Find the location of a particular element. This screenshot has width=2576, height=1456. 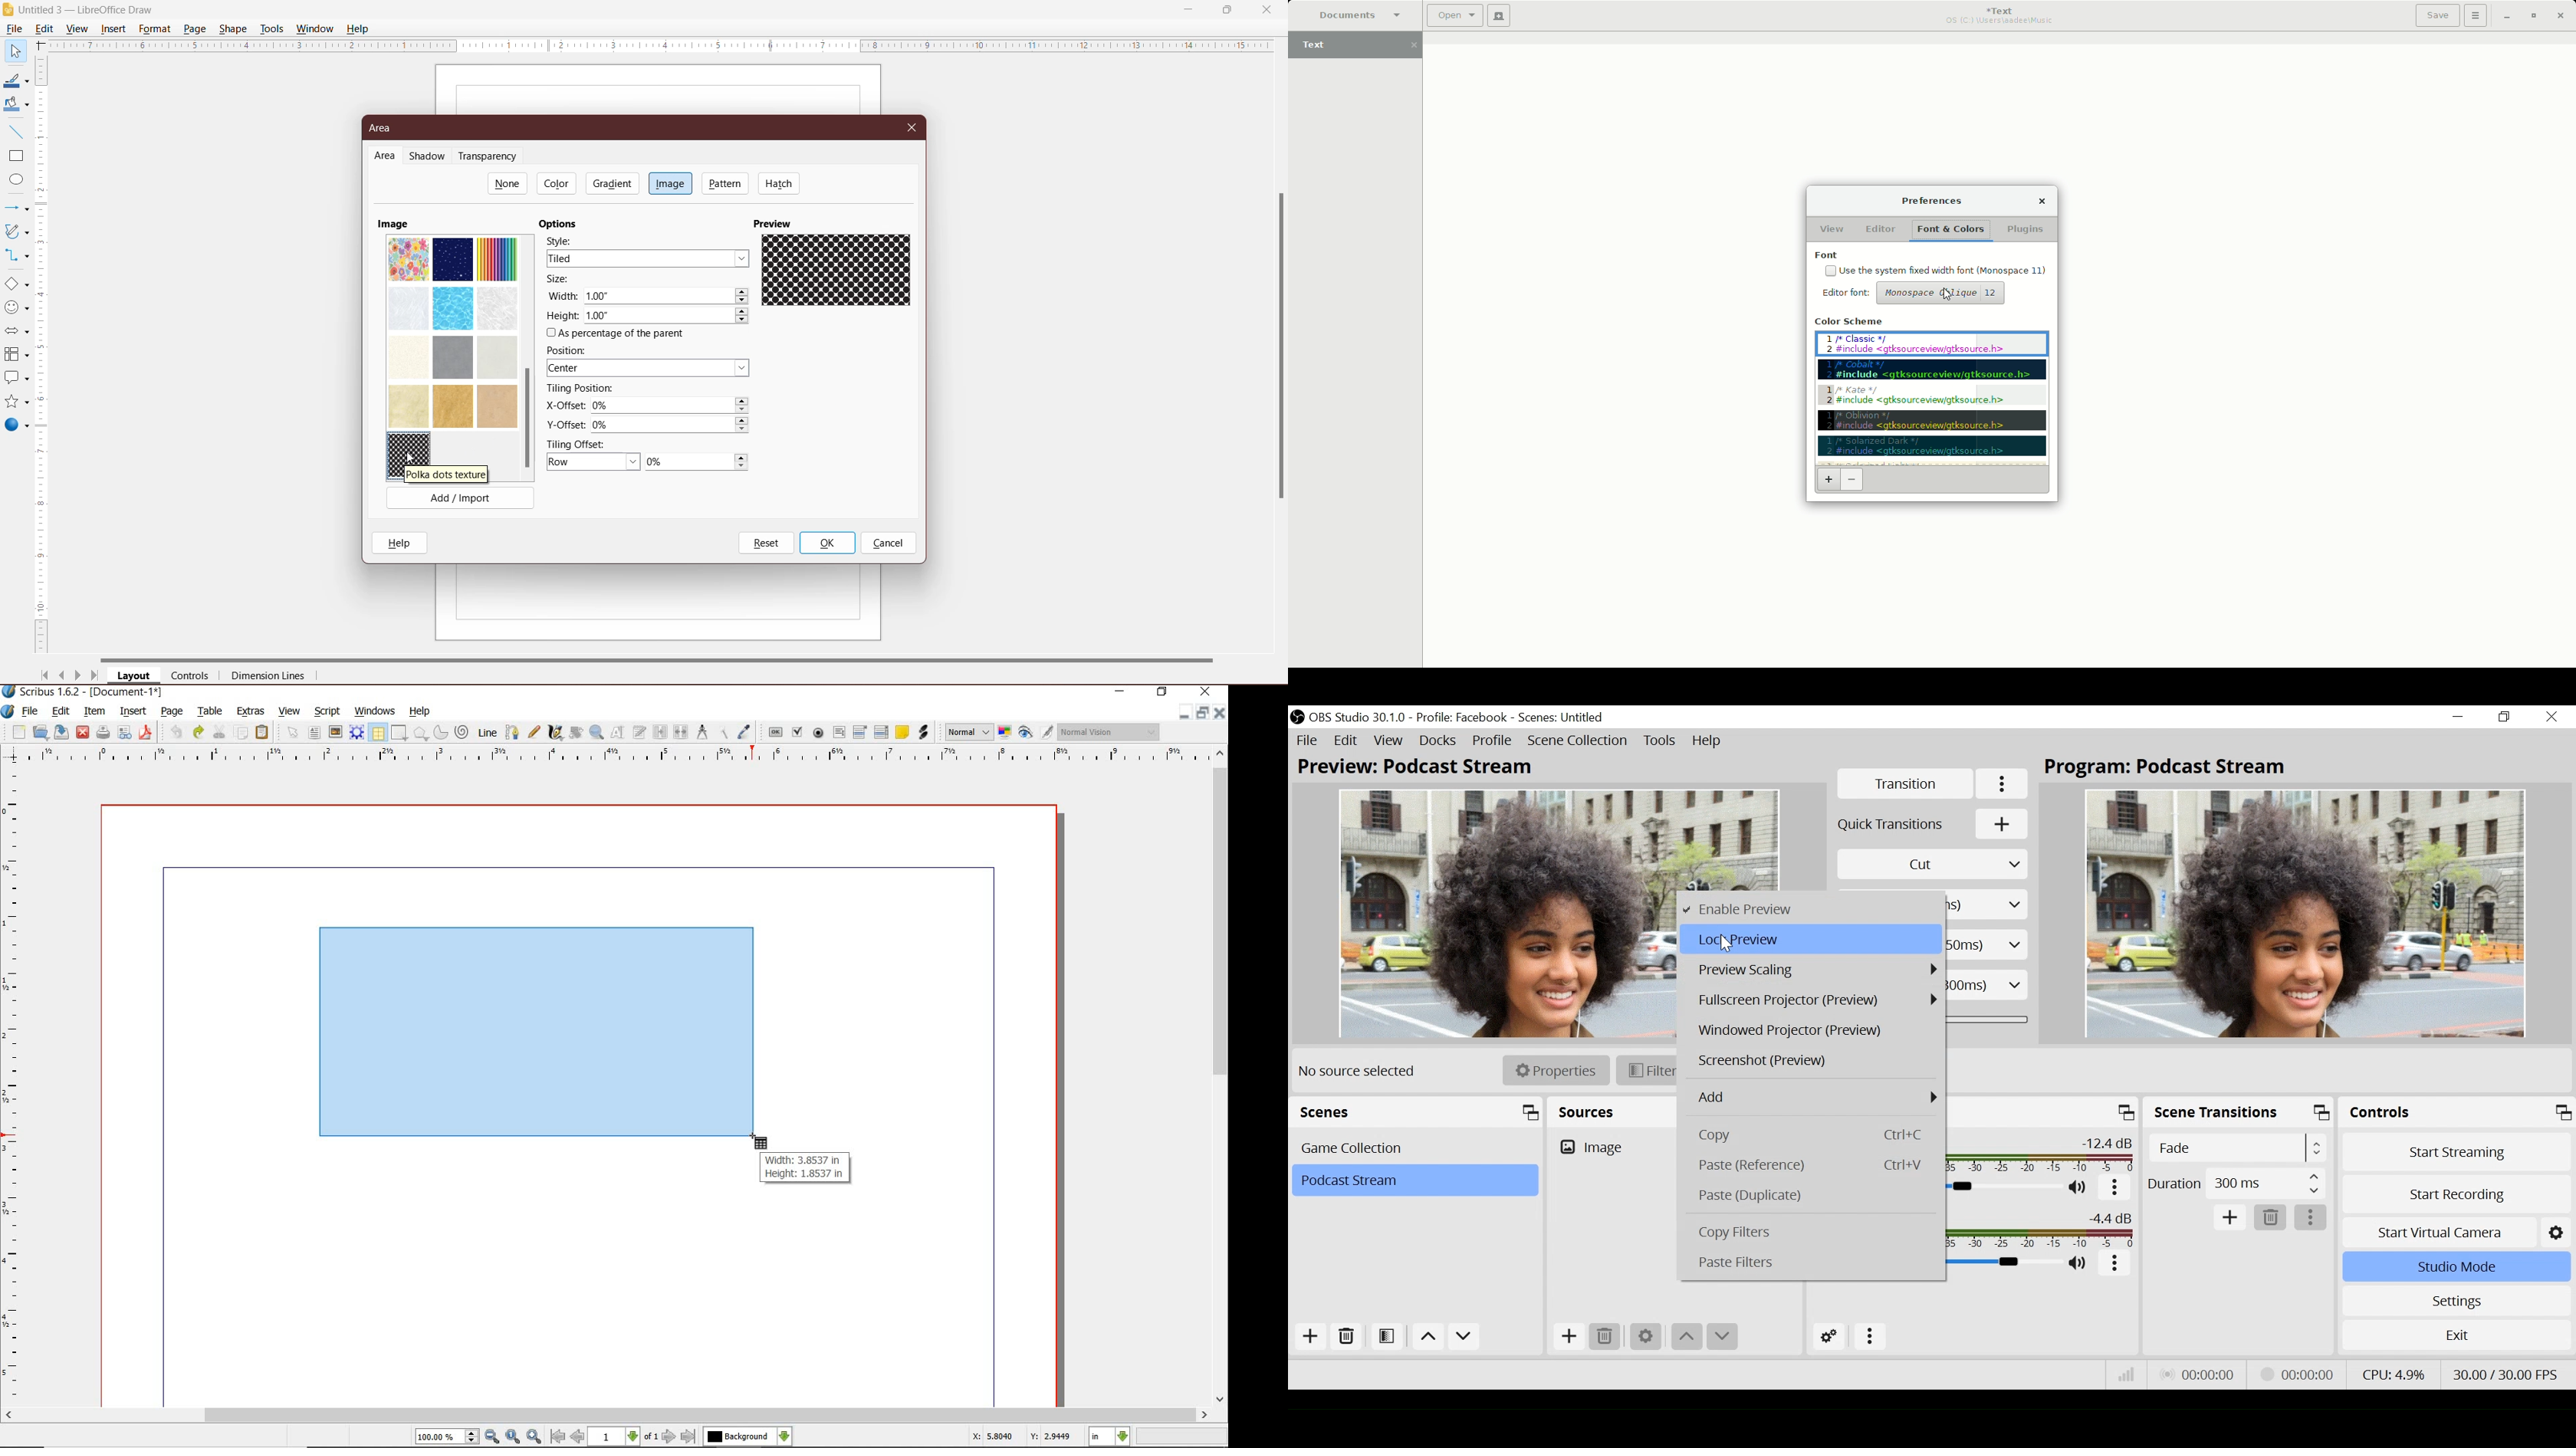

Plus is located at coordinates (1826, 480).